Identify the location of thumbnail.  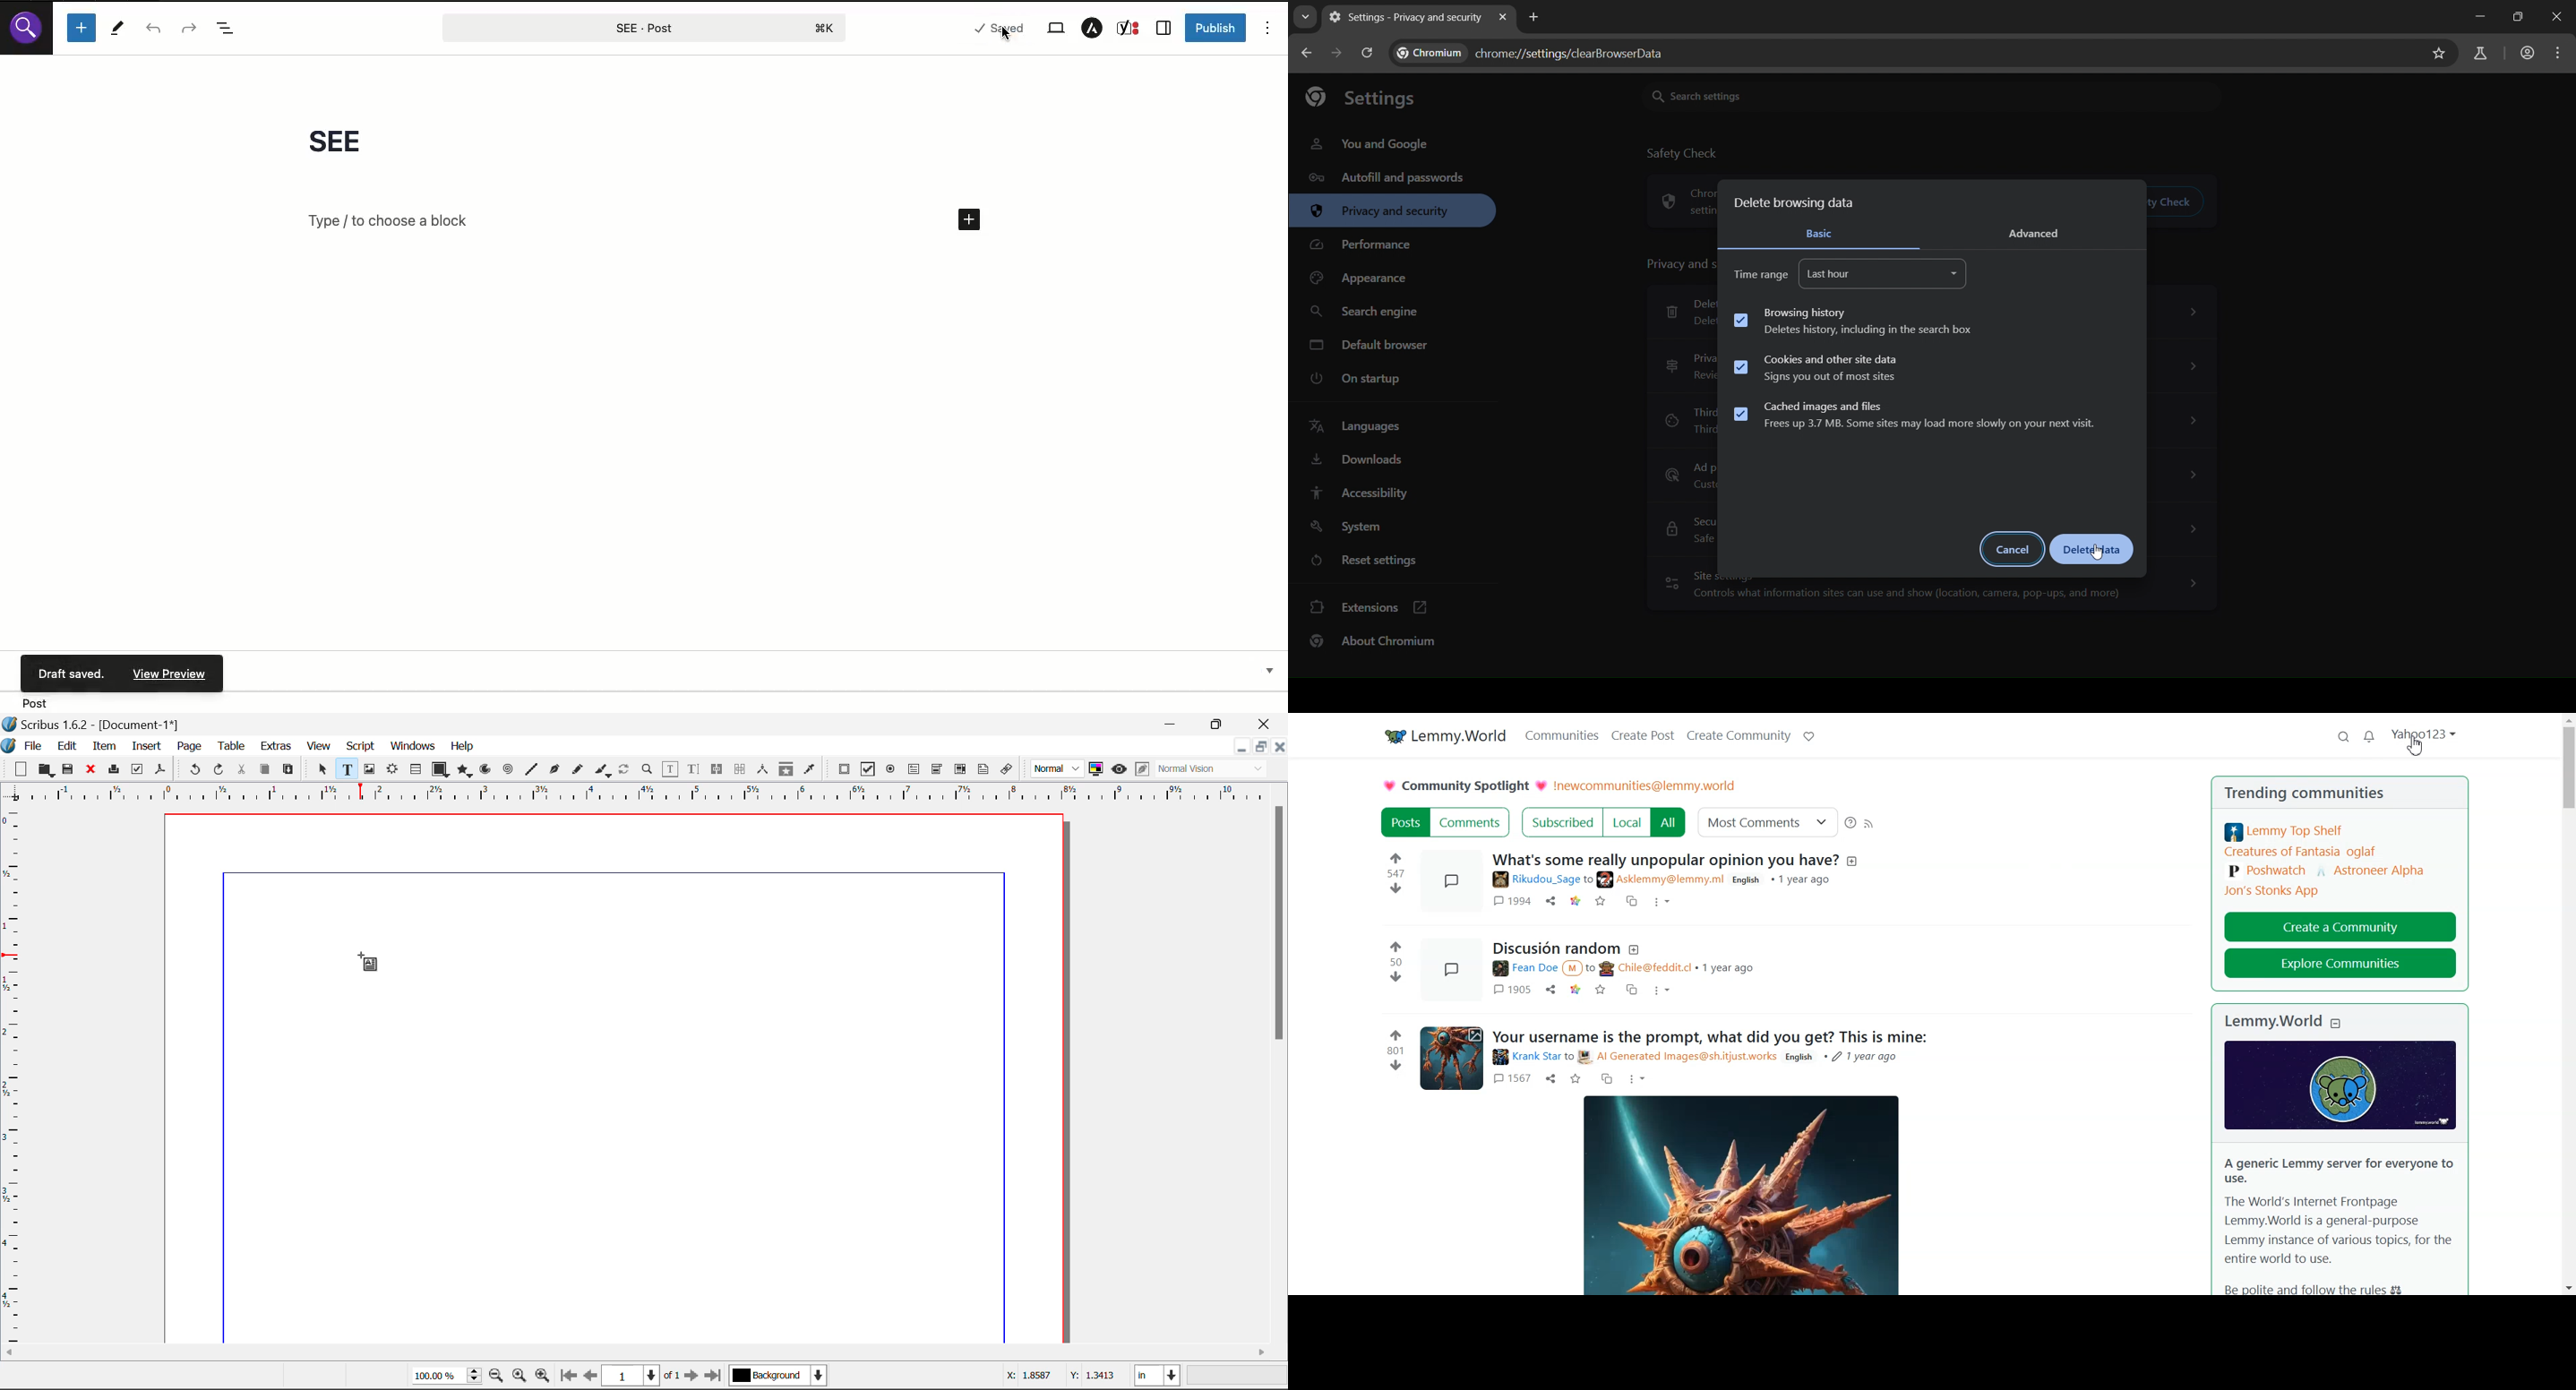
(1452, 1057).